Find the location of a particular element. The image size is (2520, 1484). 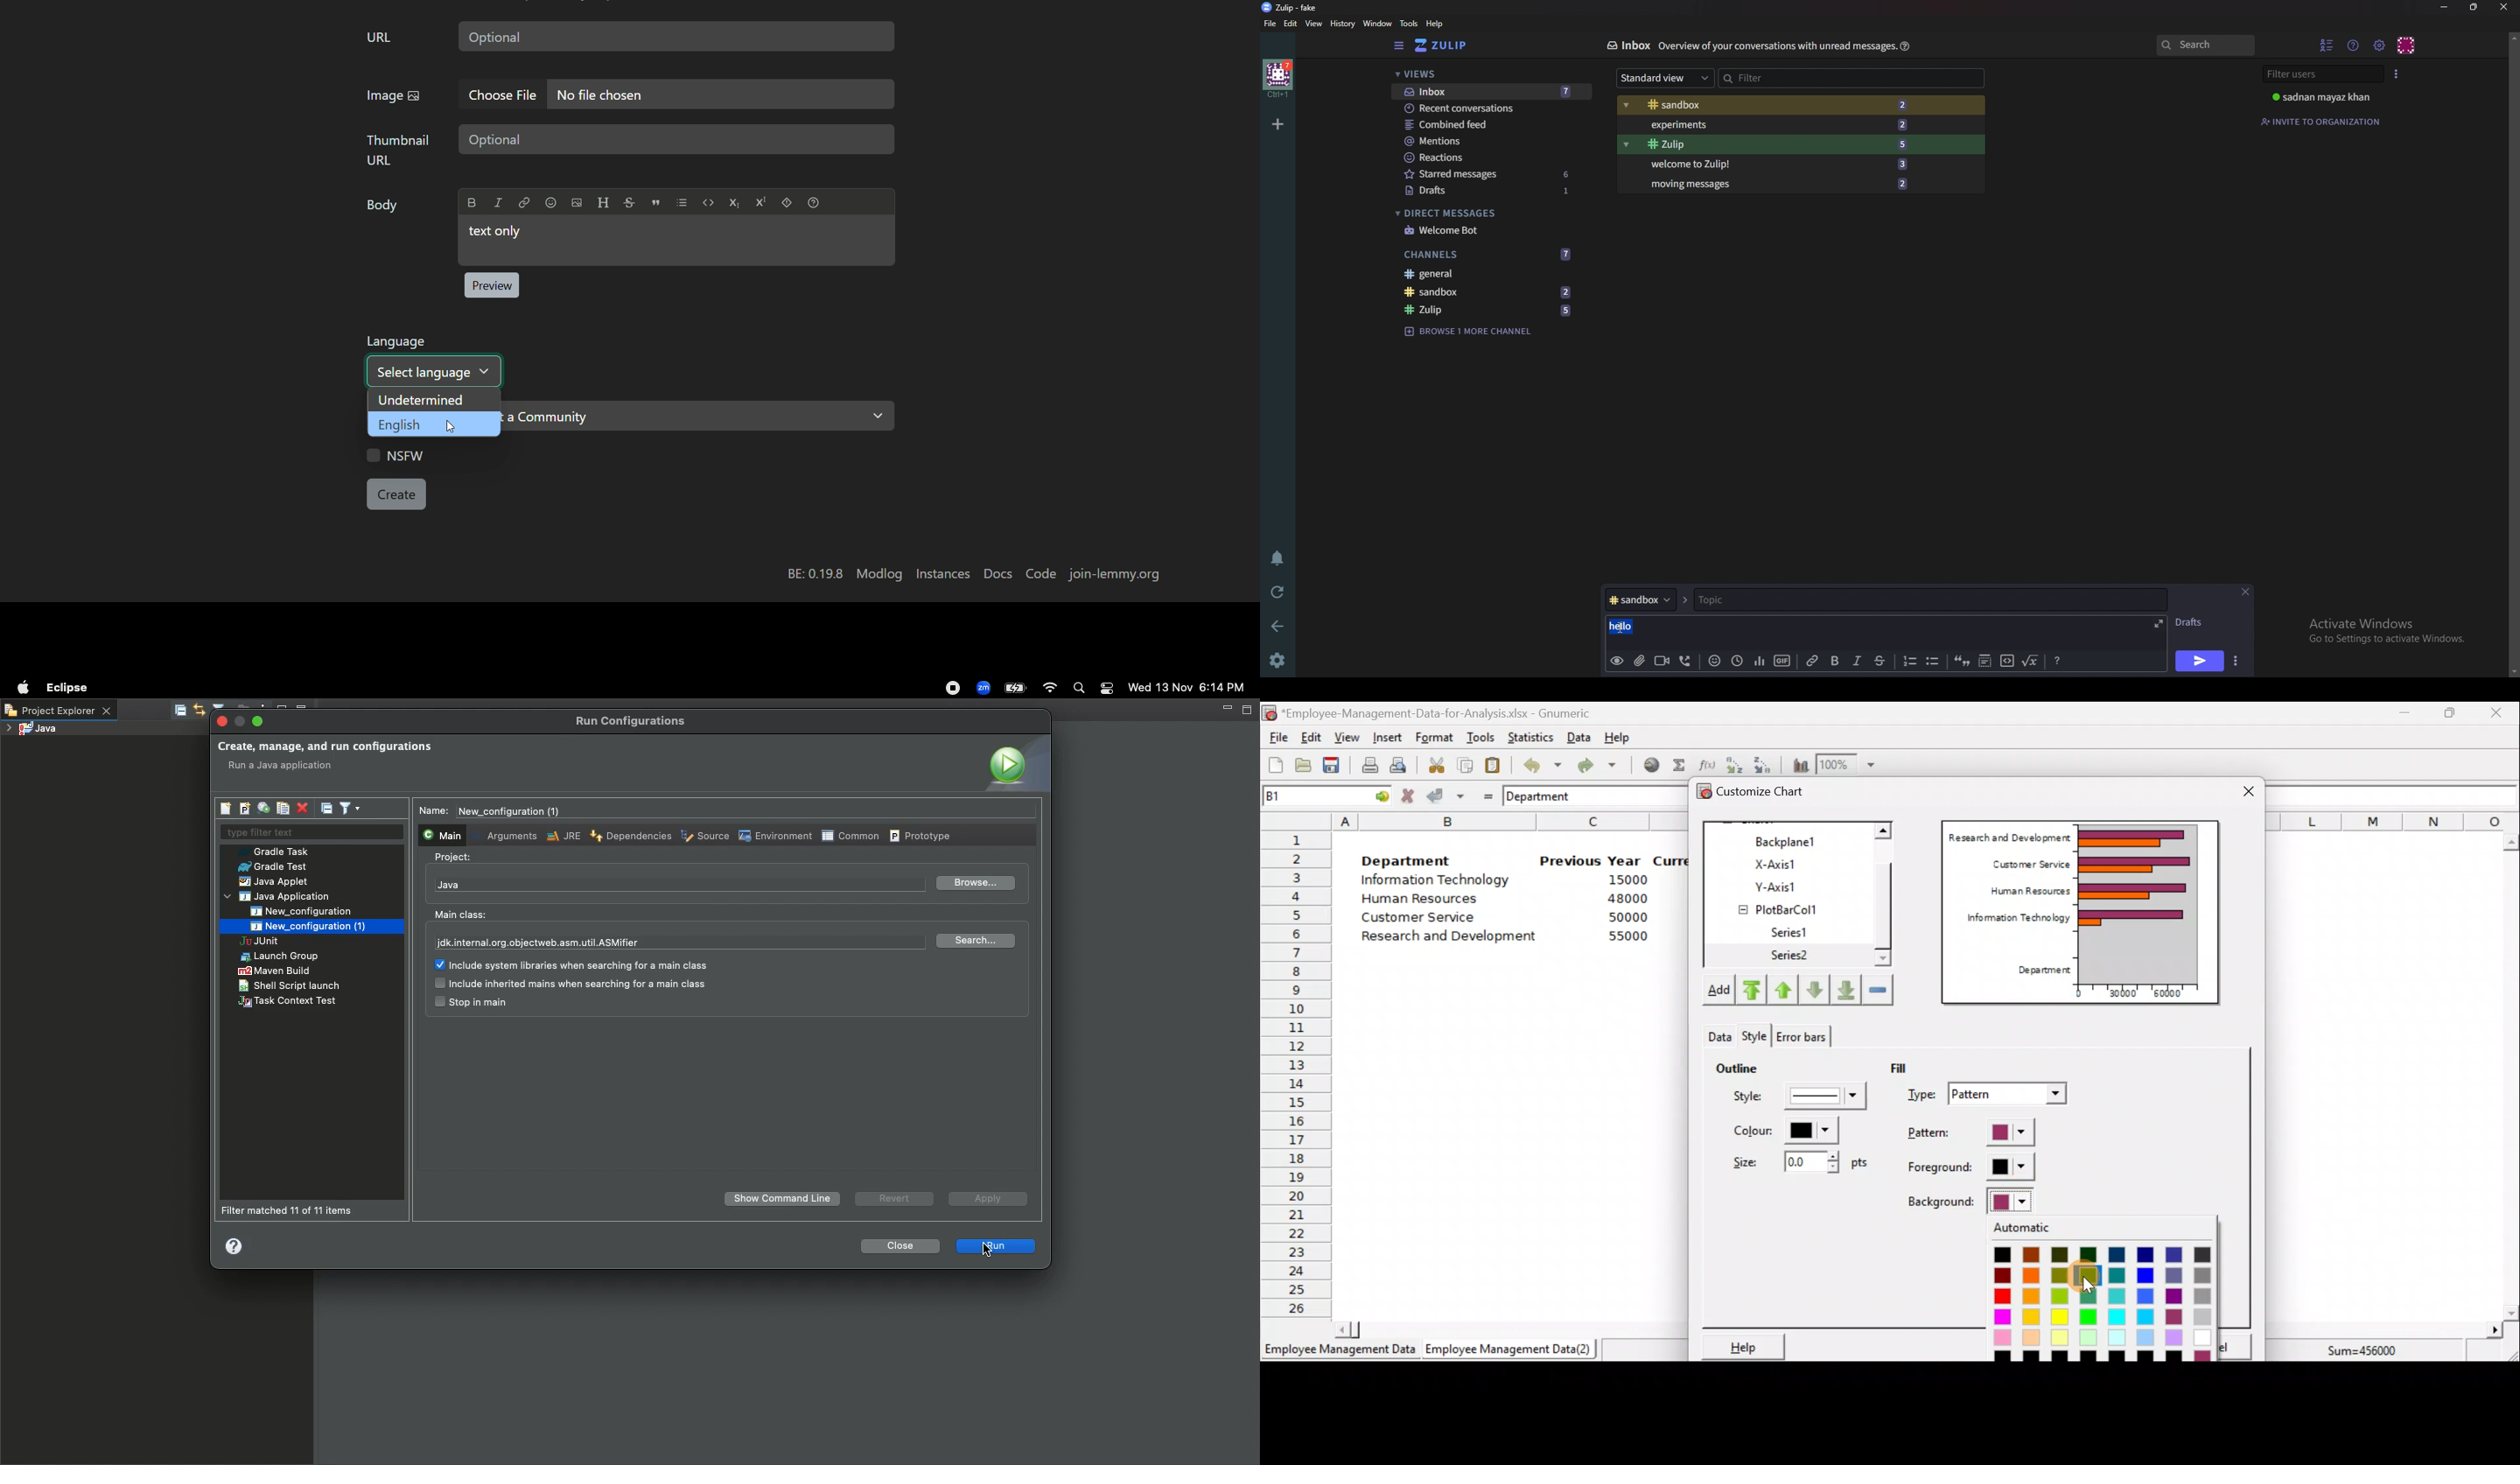

X-axis1 is located at coordinates (1791, 863).